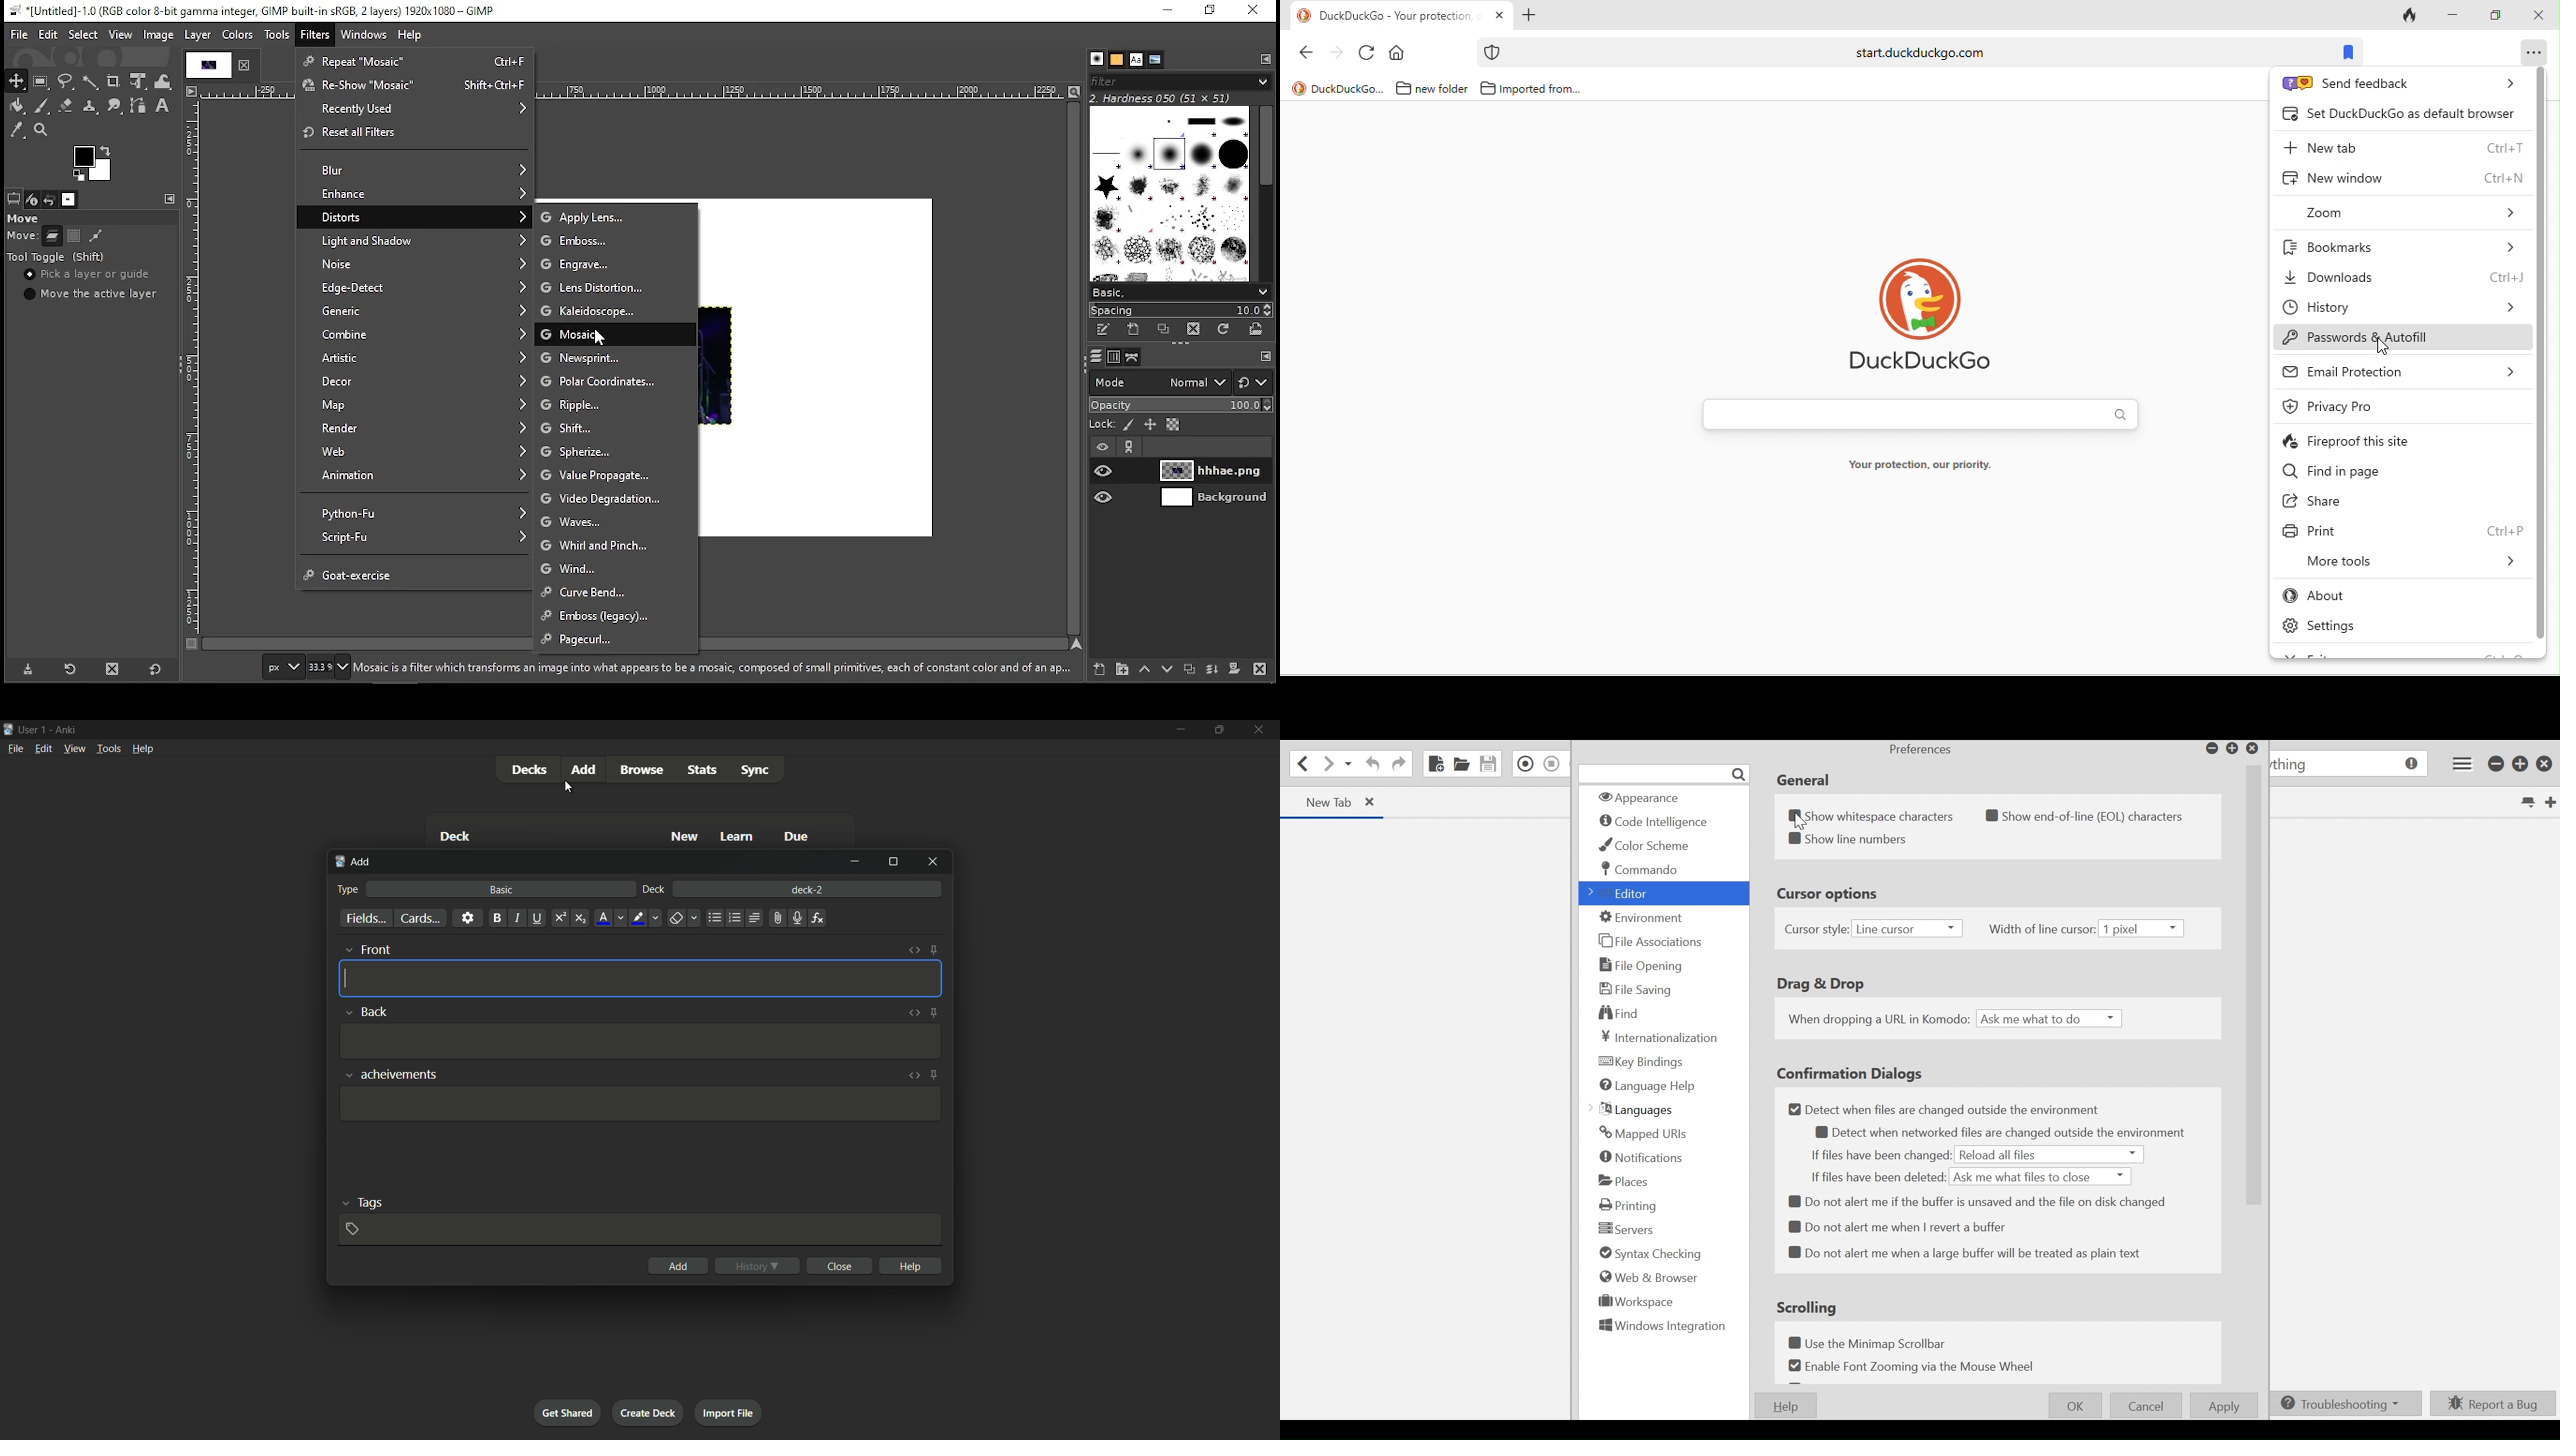  I want to click on toggle html editor, so click(912, 1013).